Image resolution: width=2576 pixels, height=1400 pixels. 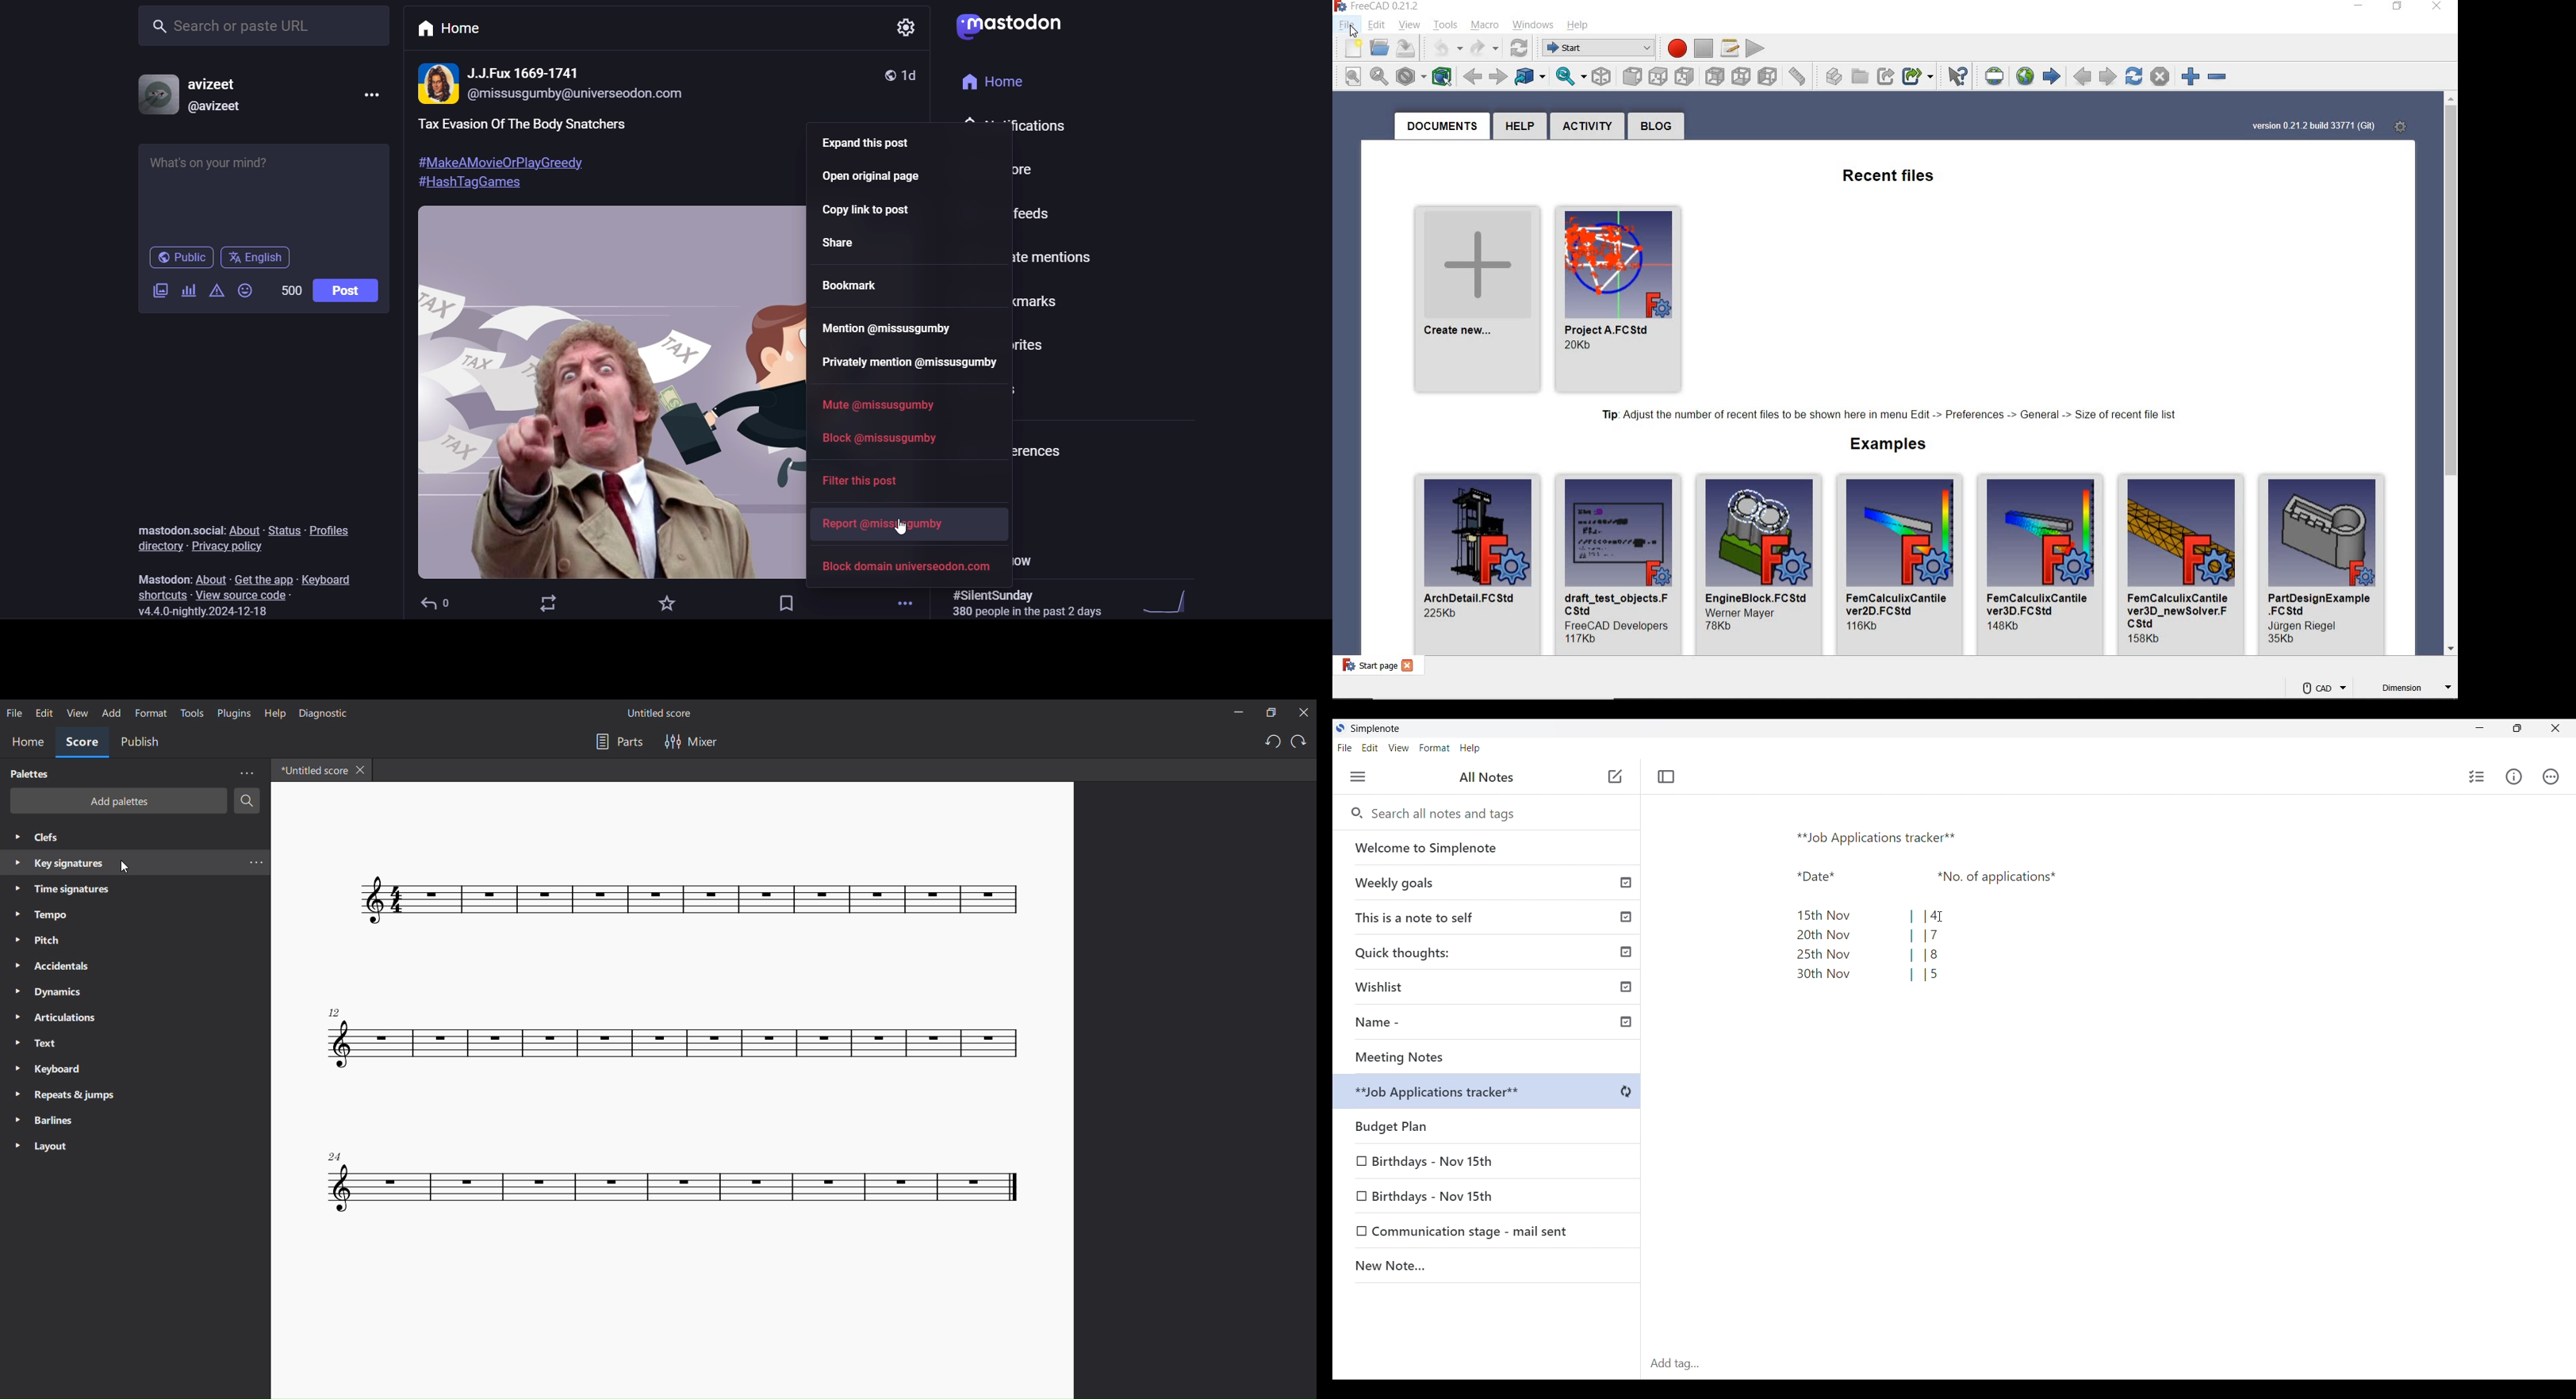 What do you see at coordinates (2108, 1364) in the screenshot?
I see `Click to type in tag` at bounding box center [2108, 1364].